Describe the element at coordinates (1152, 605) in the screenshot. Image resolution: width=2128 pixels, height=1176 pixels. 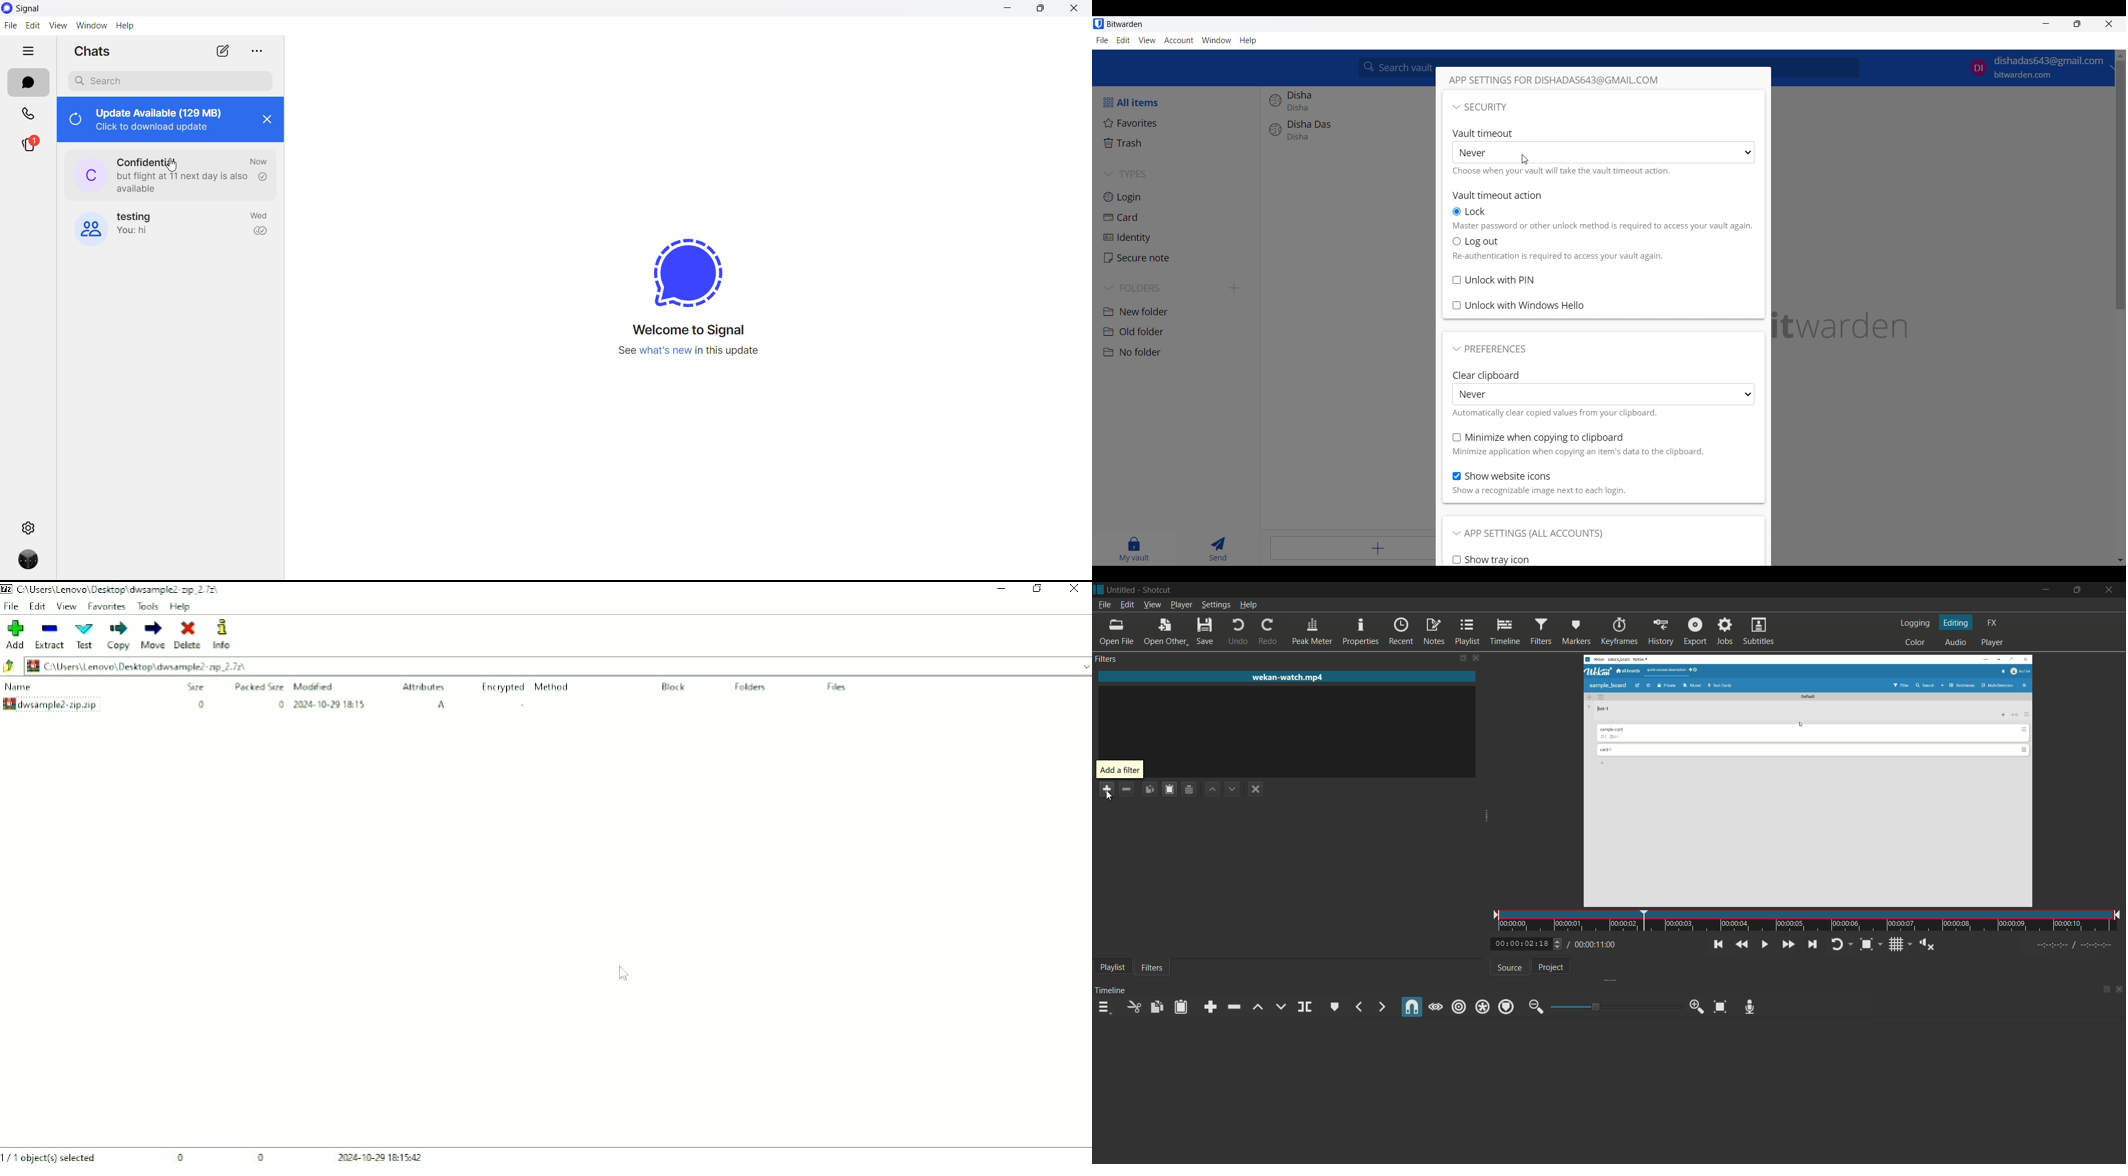
I see `view menu` at that location.